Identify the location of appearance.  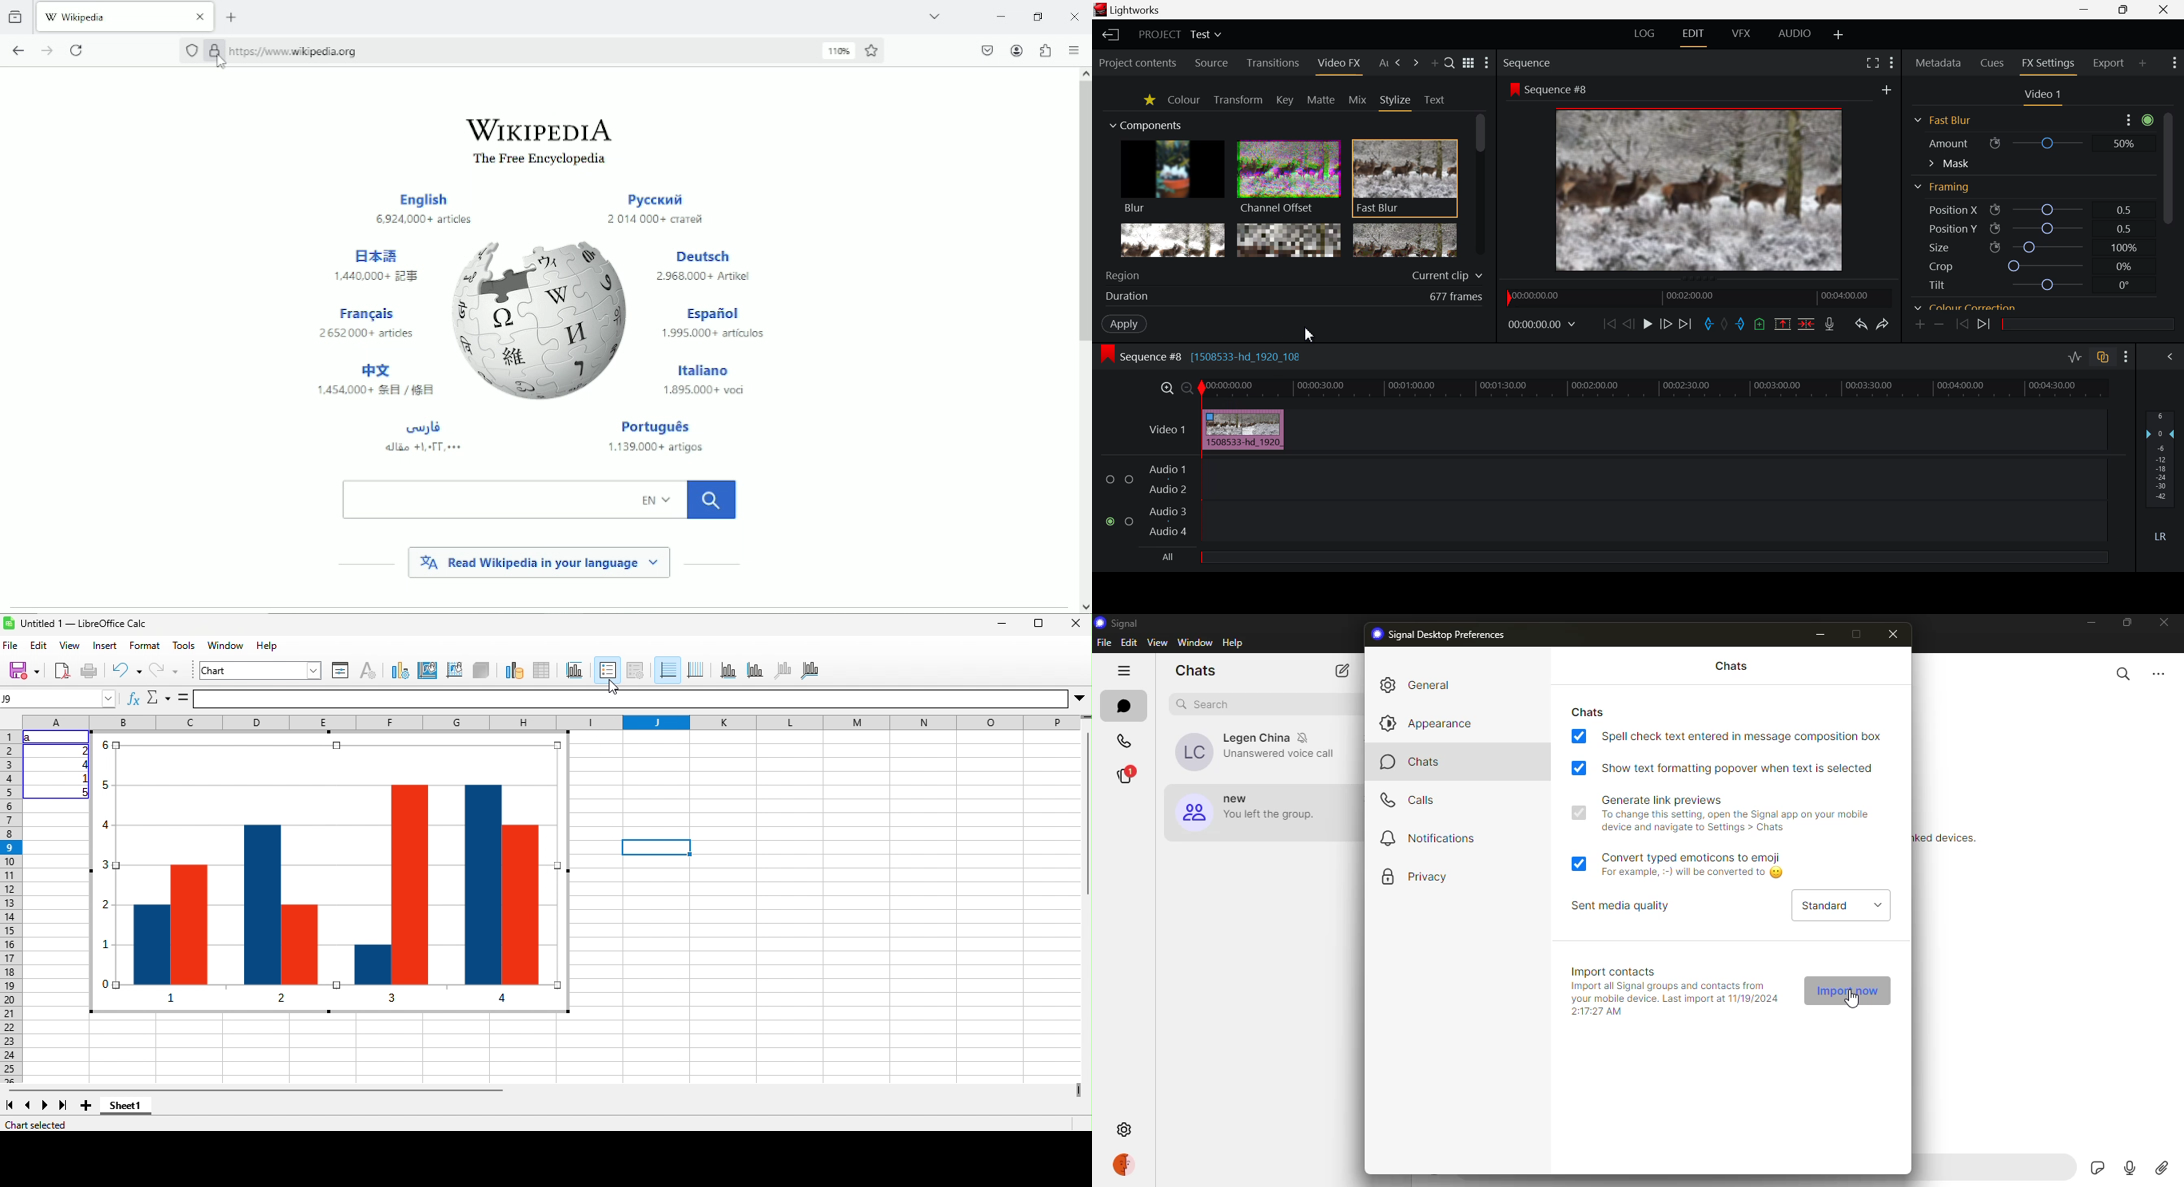
(1430, 722).